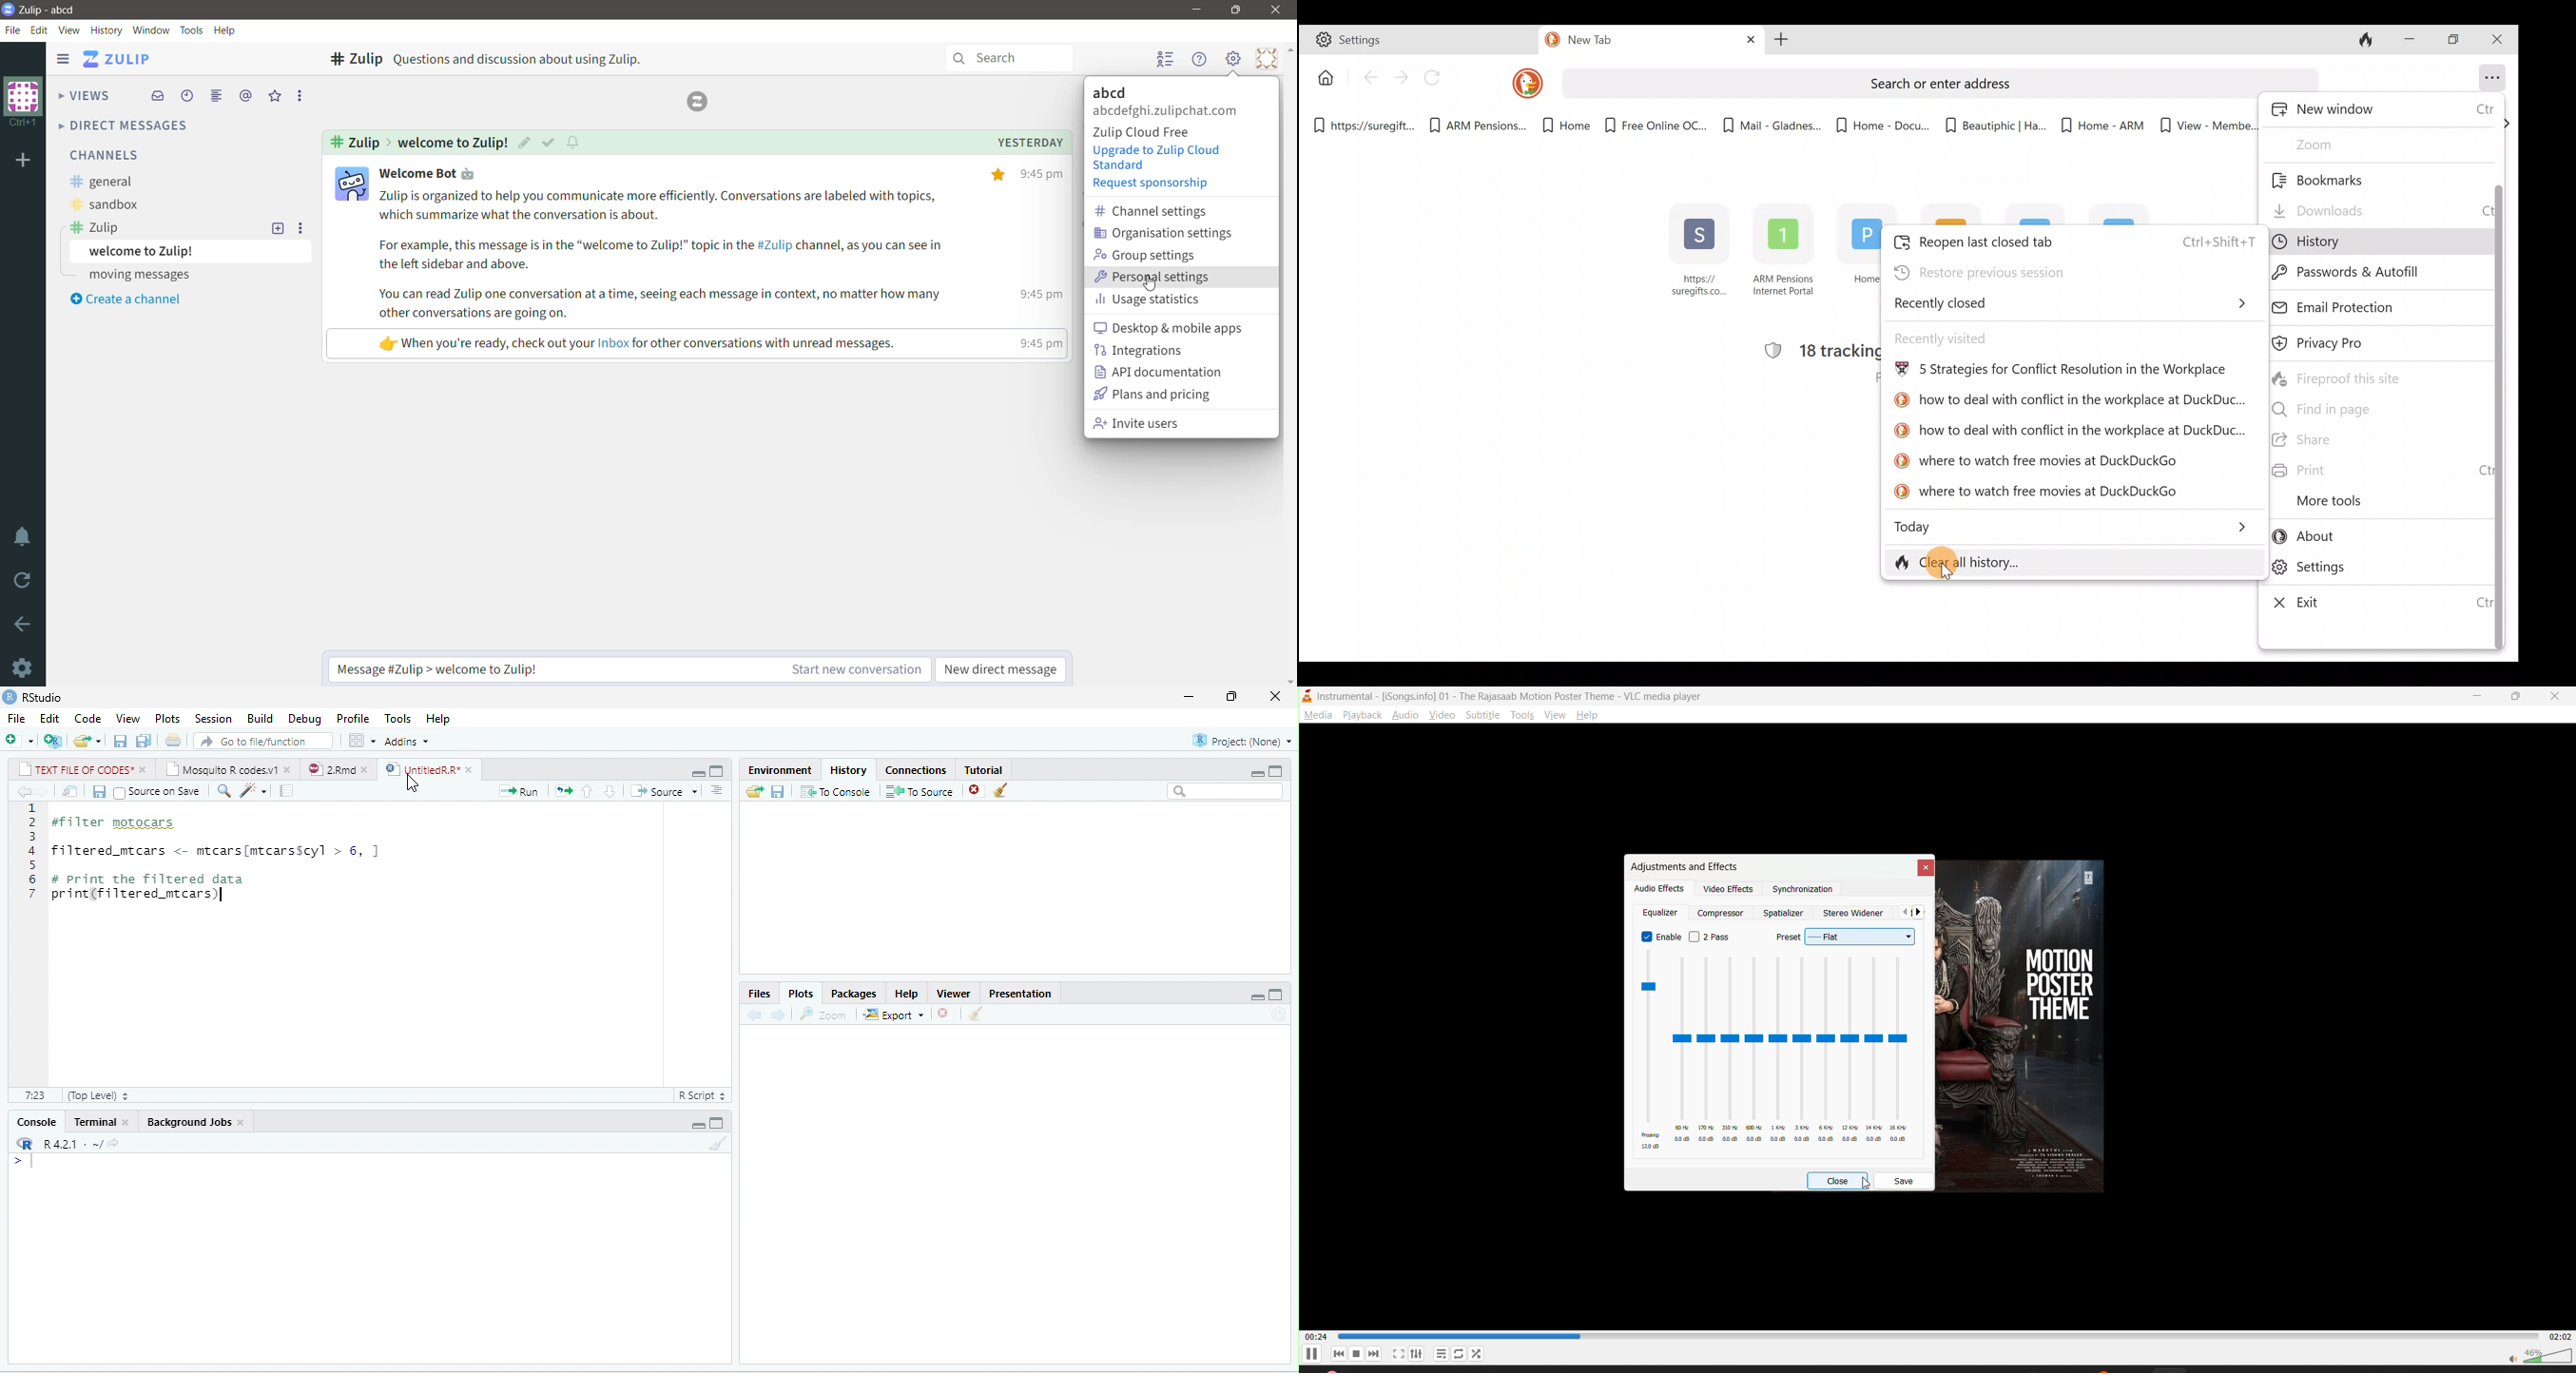  What do you see at coordinates (848, 770) in the screenshot?
I see `History` at bounding box center [848, 770].